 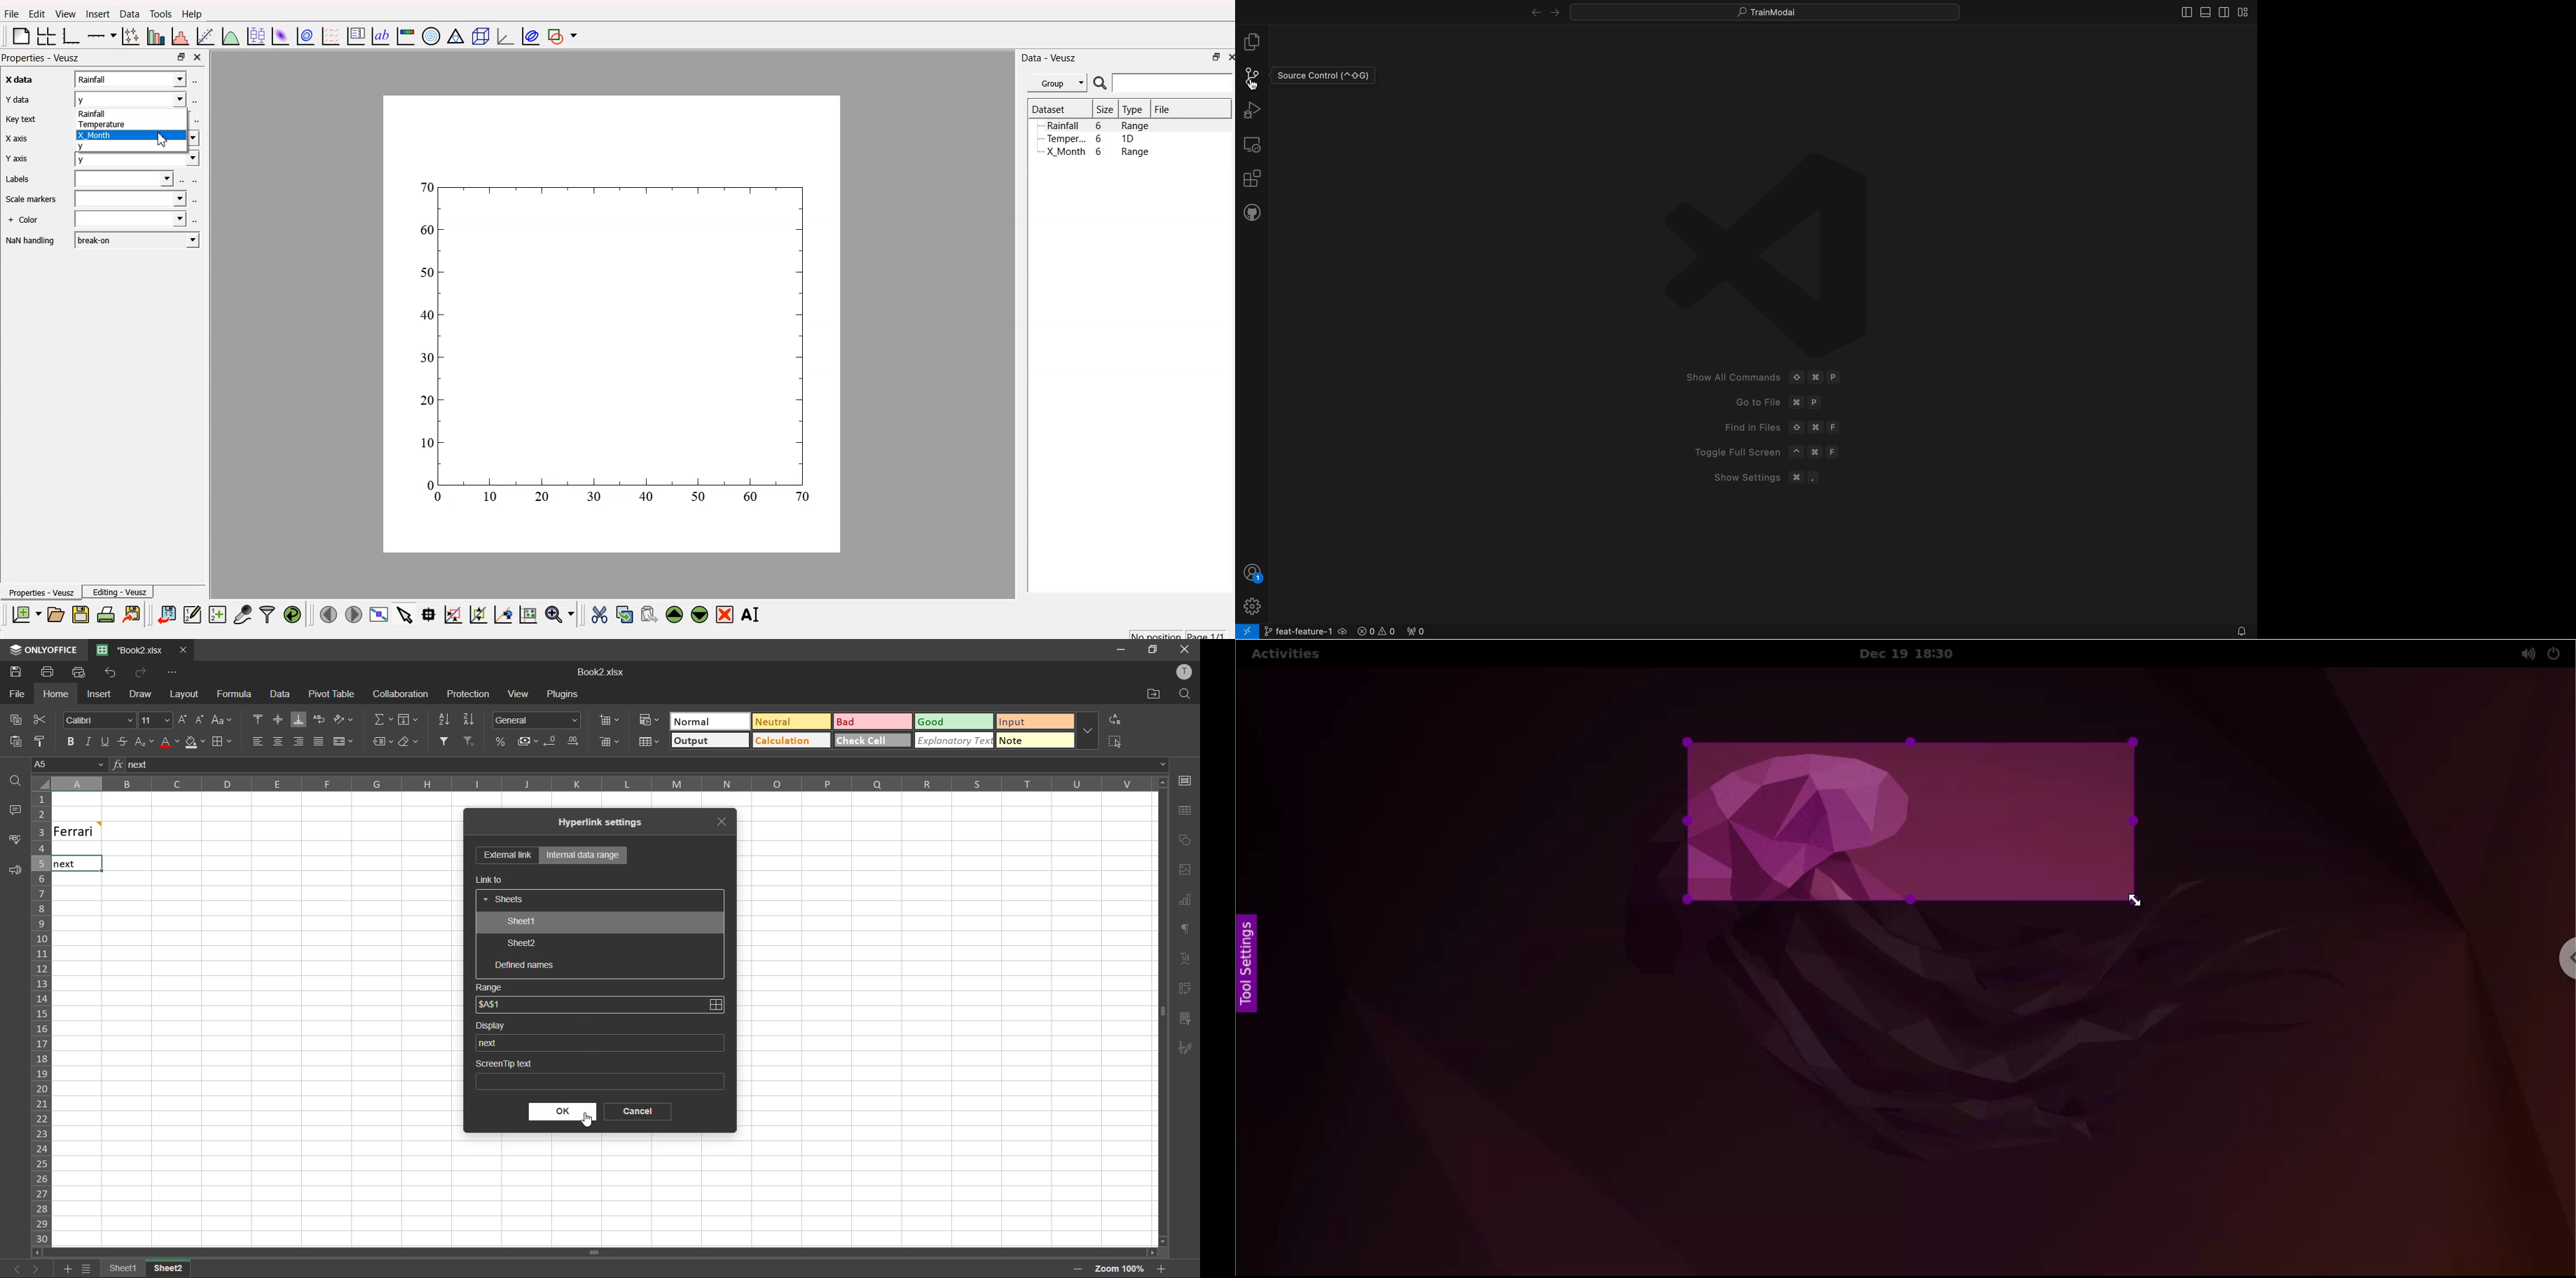 What do you see at coordinates (129, 220) in the screenshot?
I see `field` at bounding box center [129, 220].